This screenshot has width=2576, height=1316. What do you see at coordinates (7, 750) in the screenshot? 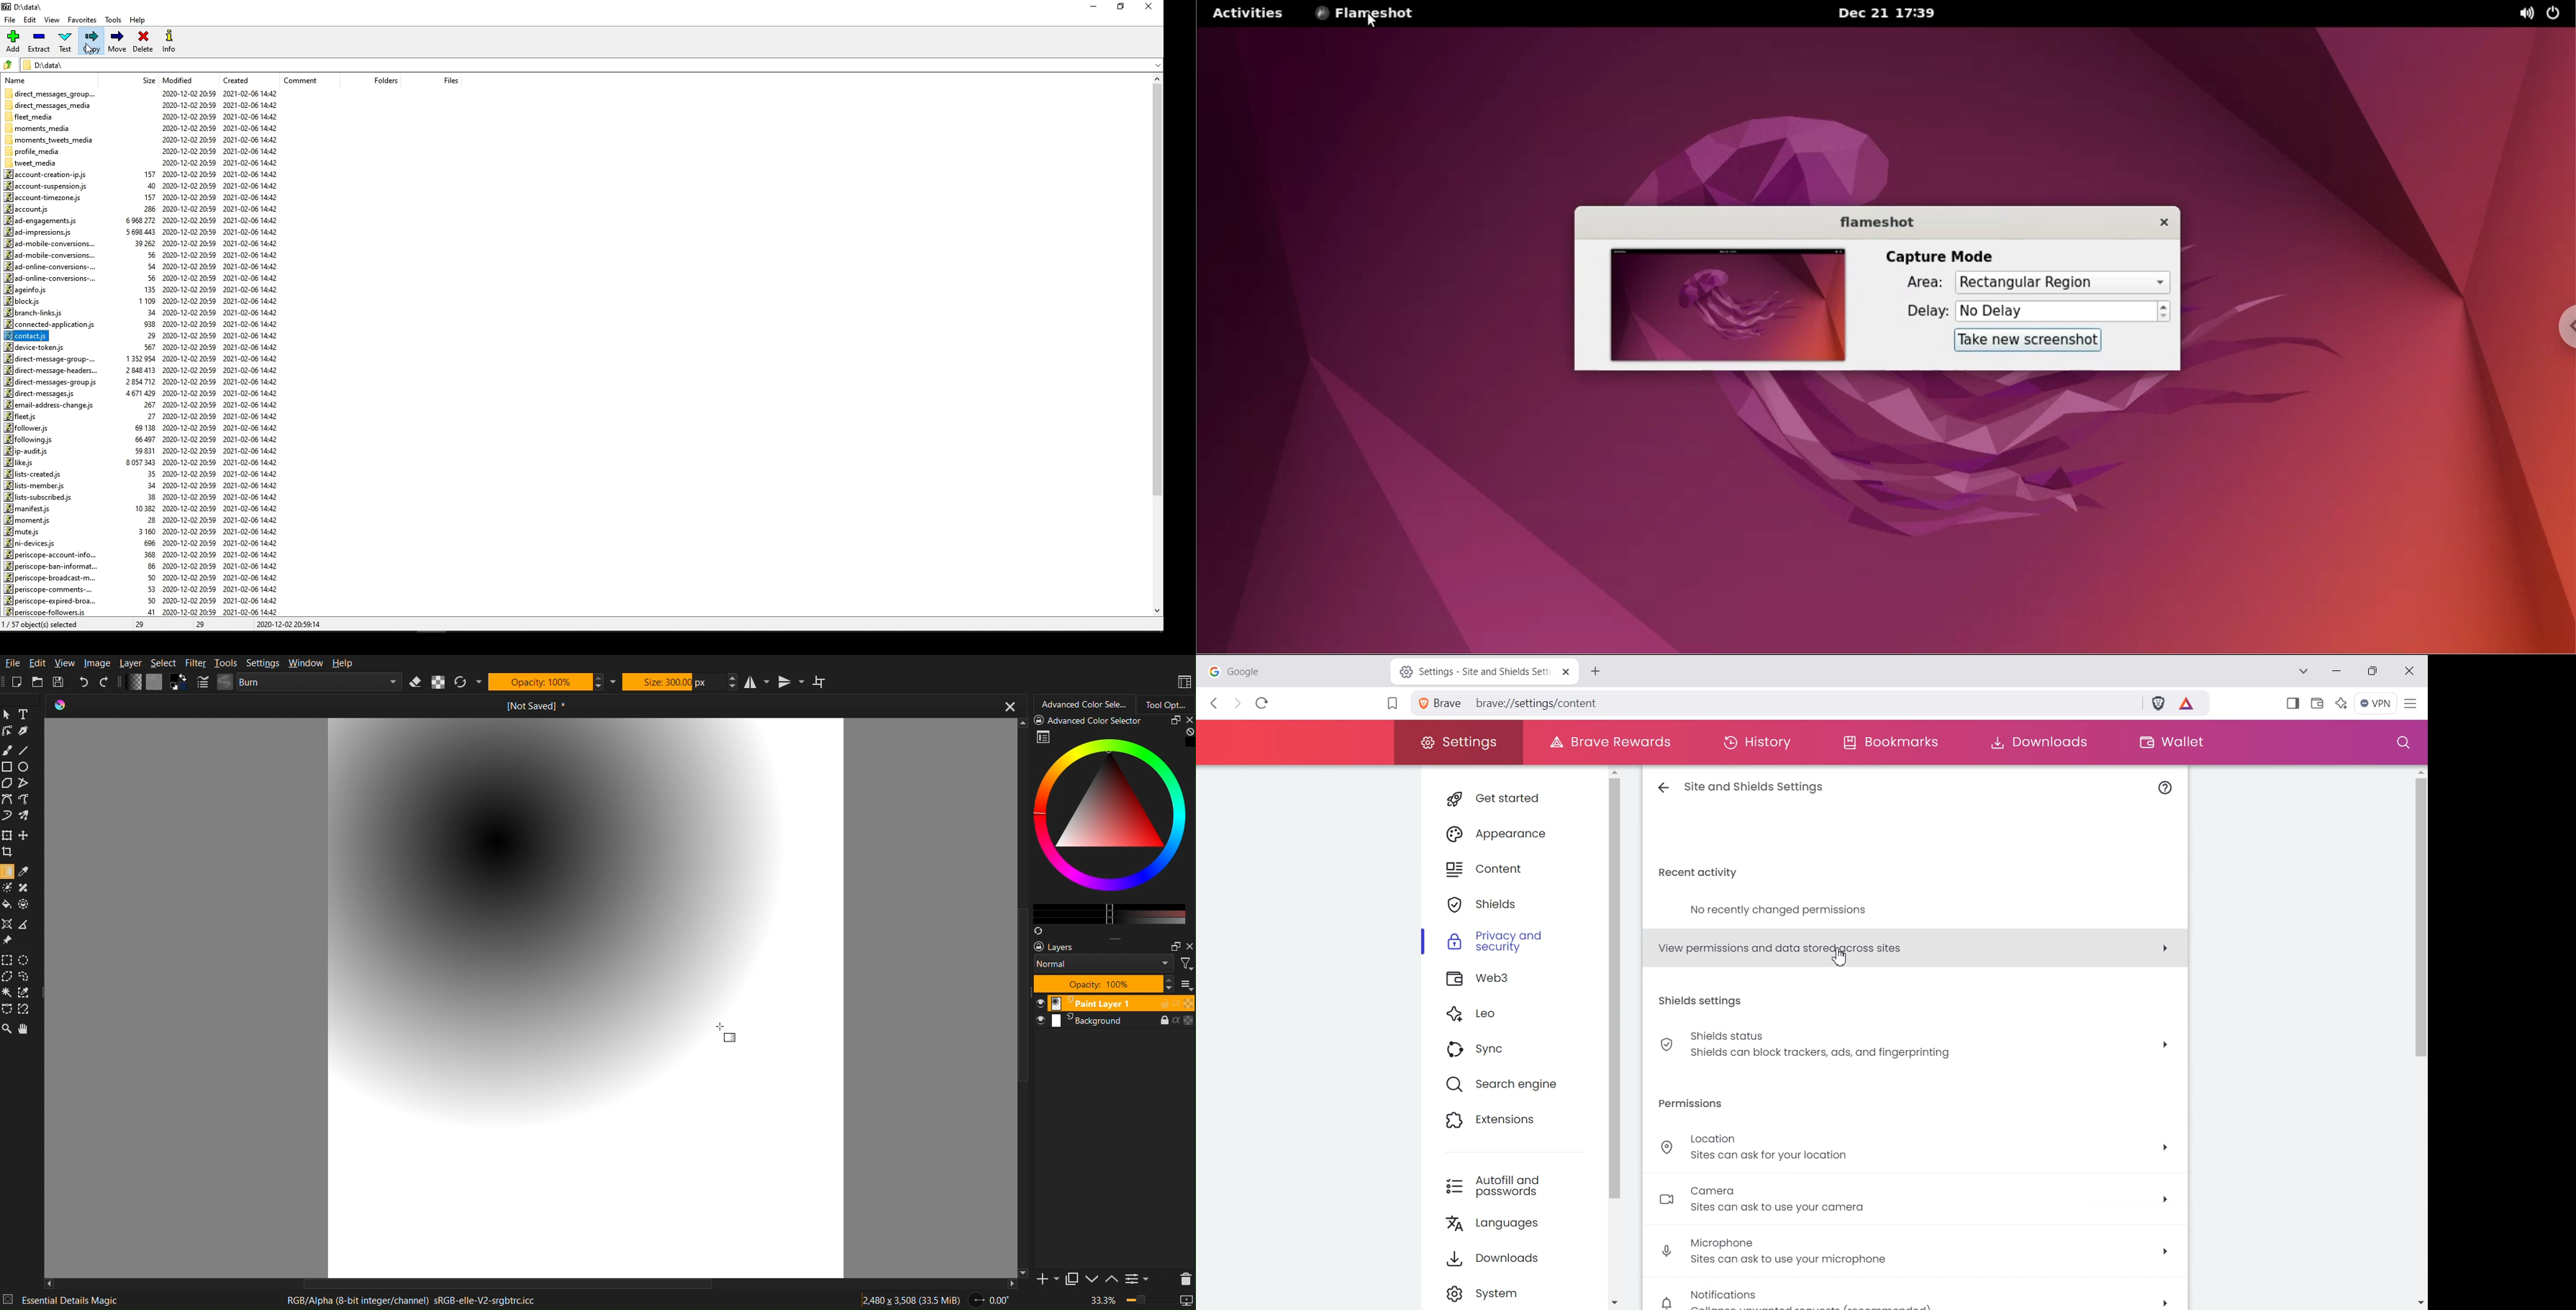
I see `Brush` at bounding box center [7, 750].